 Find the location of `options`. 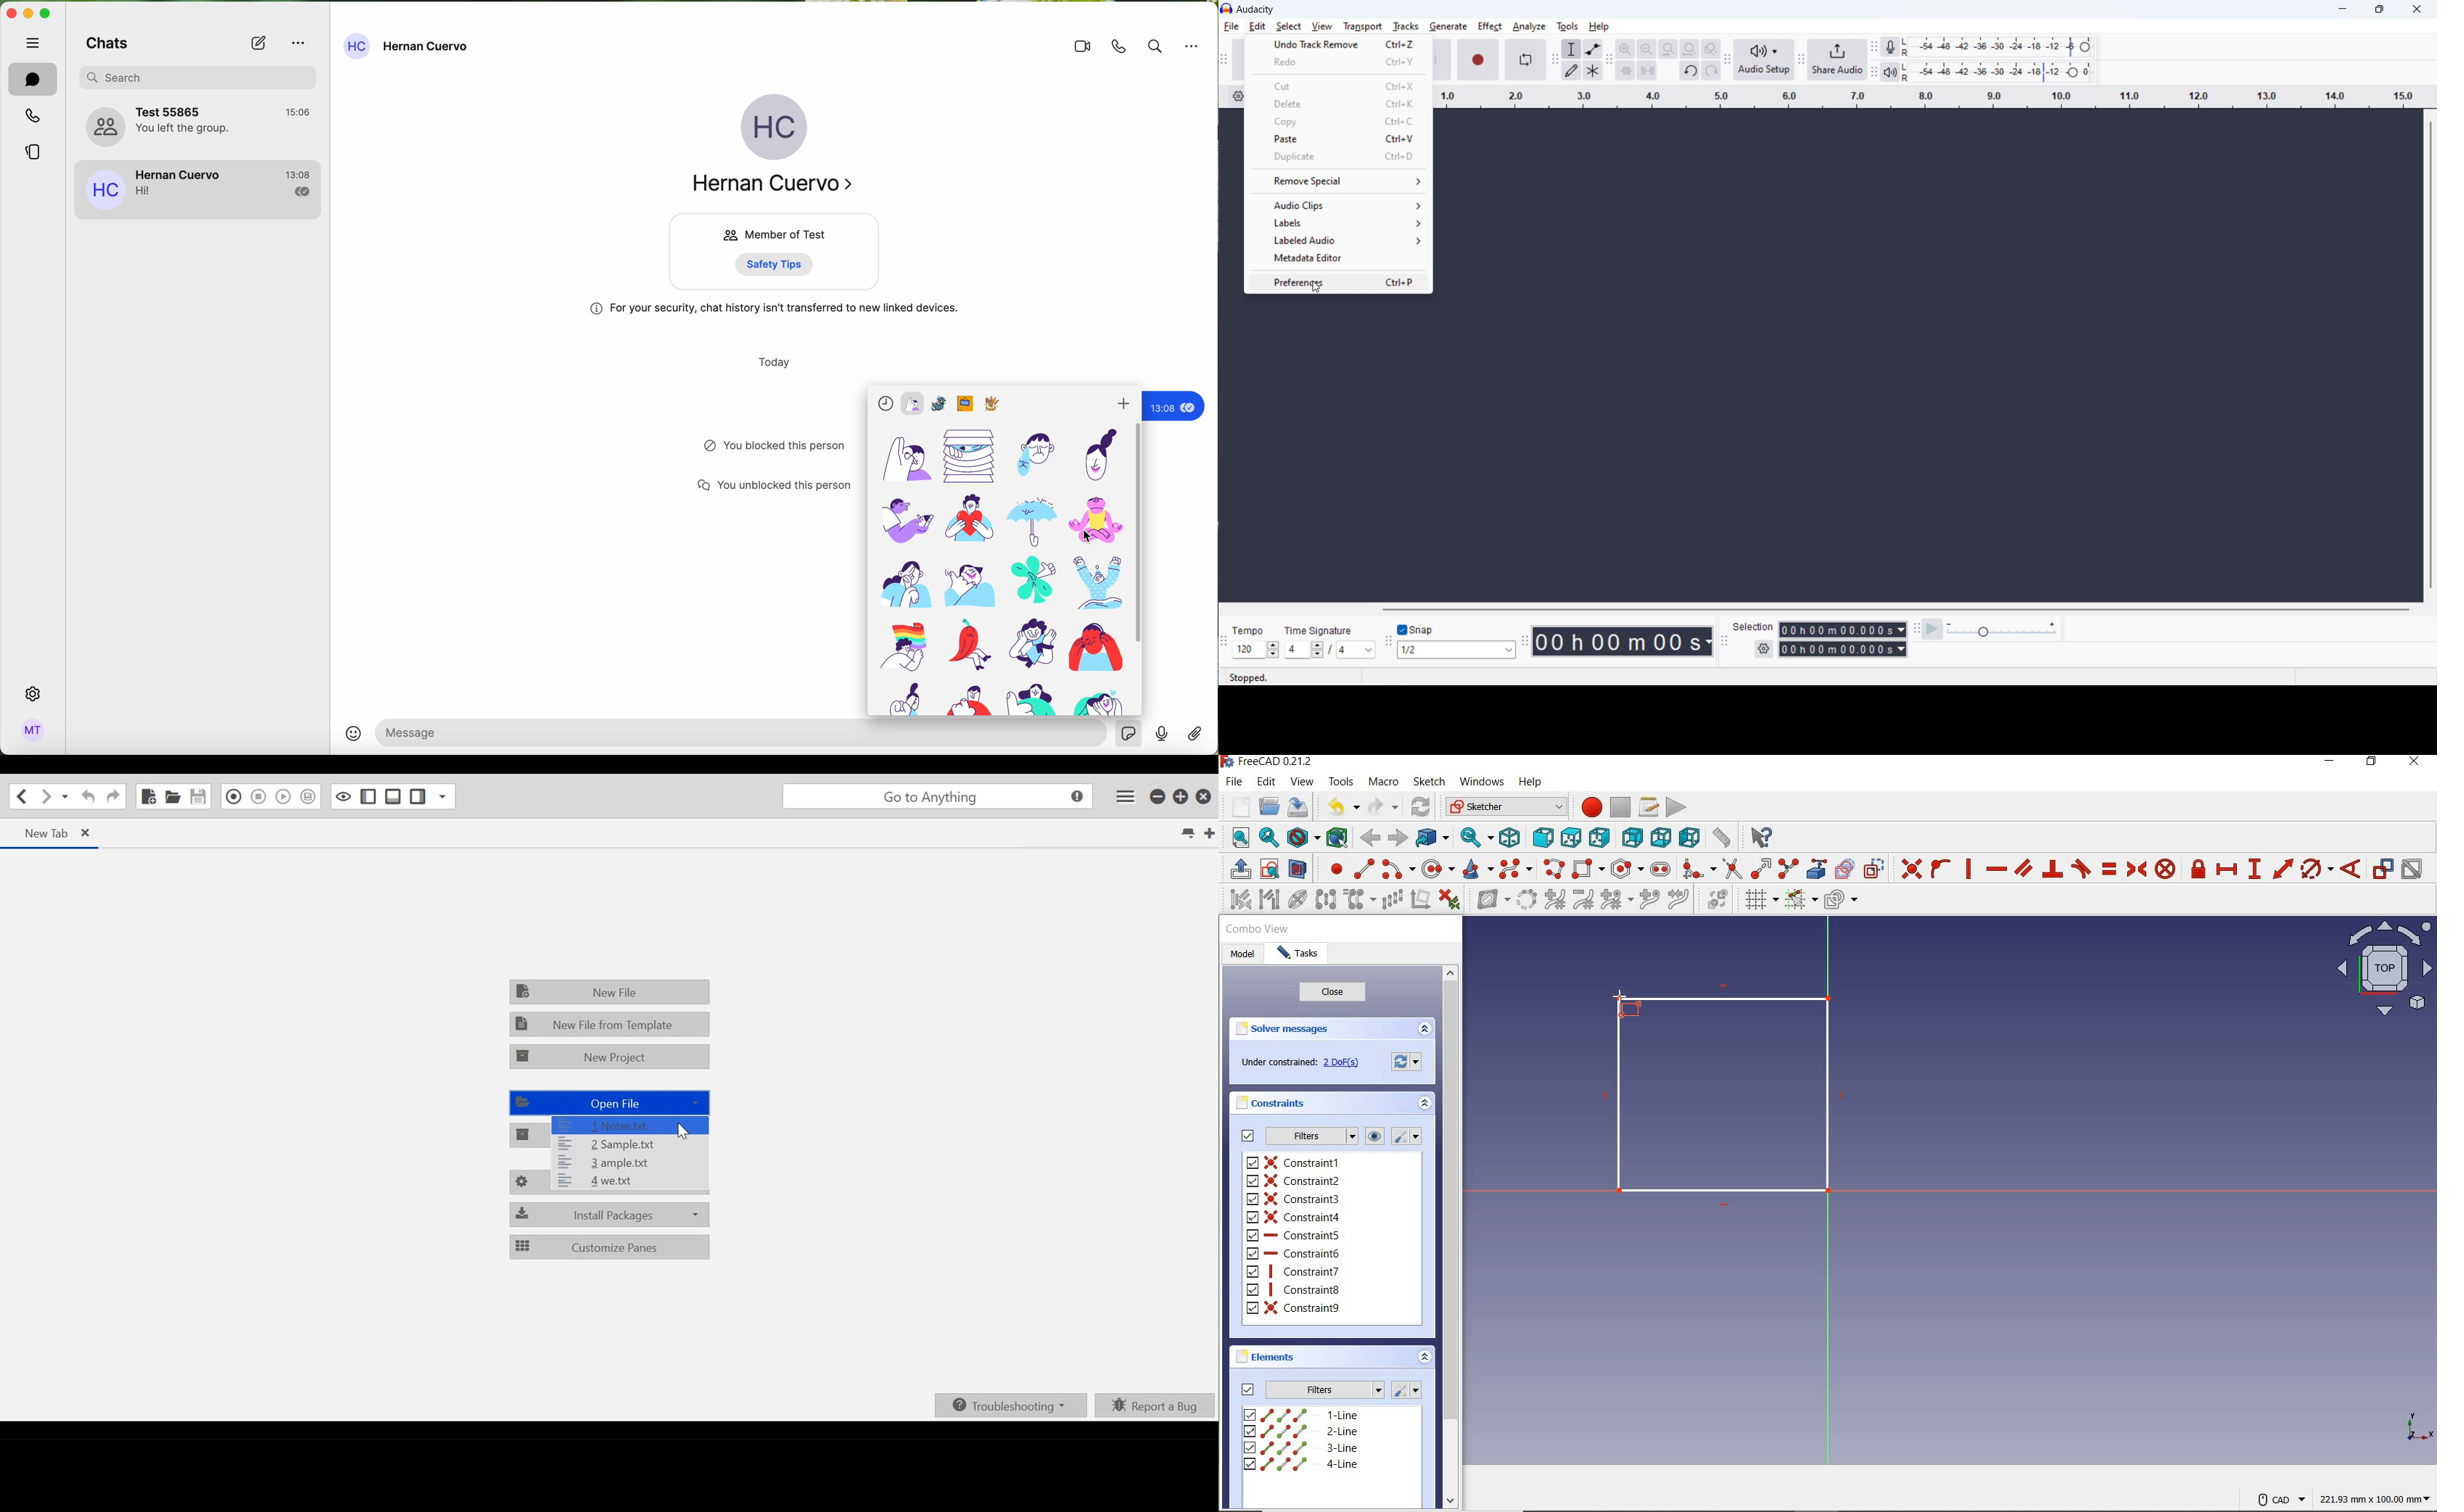

options is located at coordinates (1192, 46).